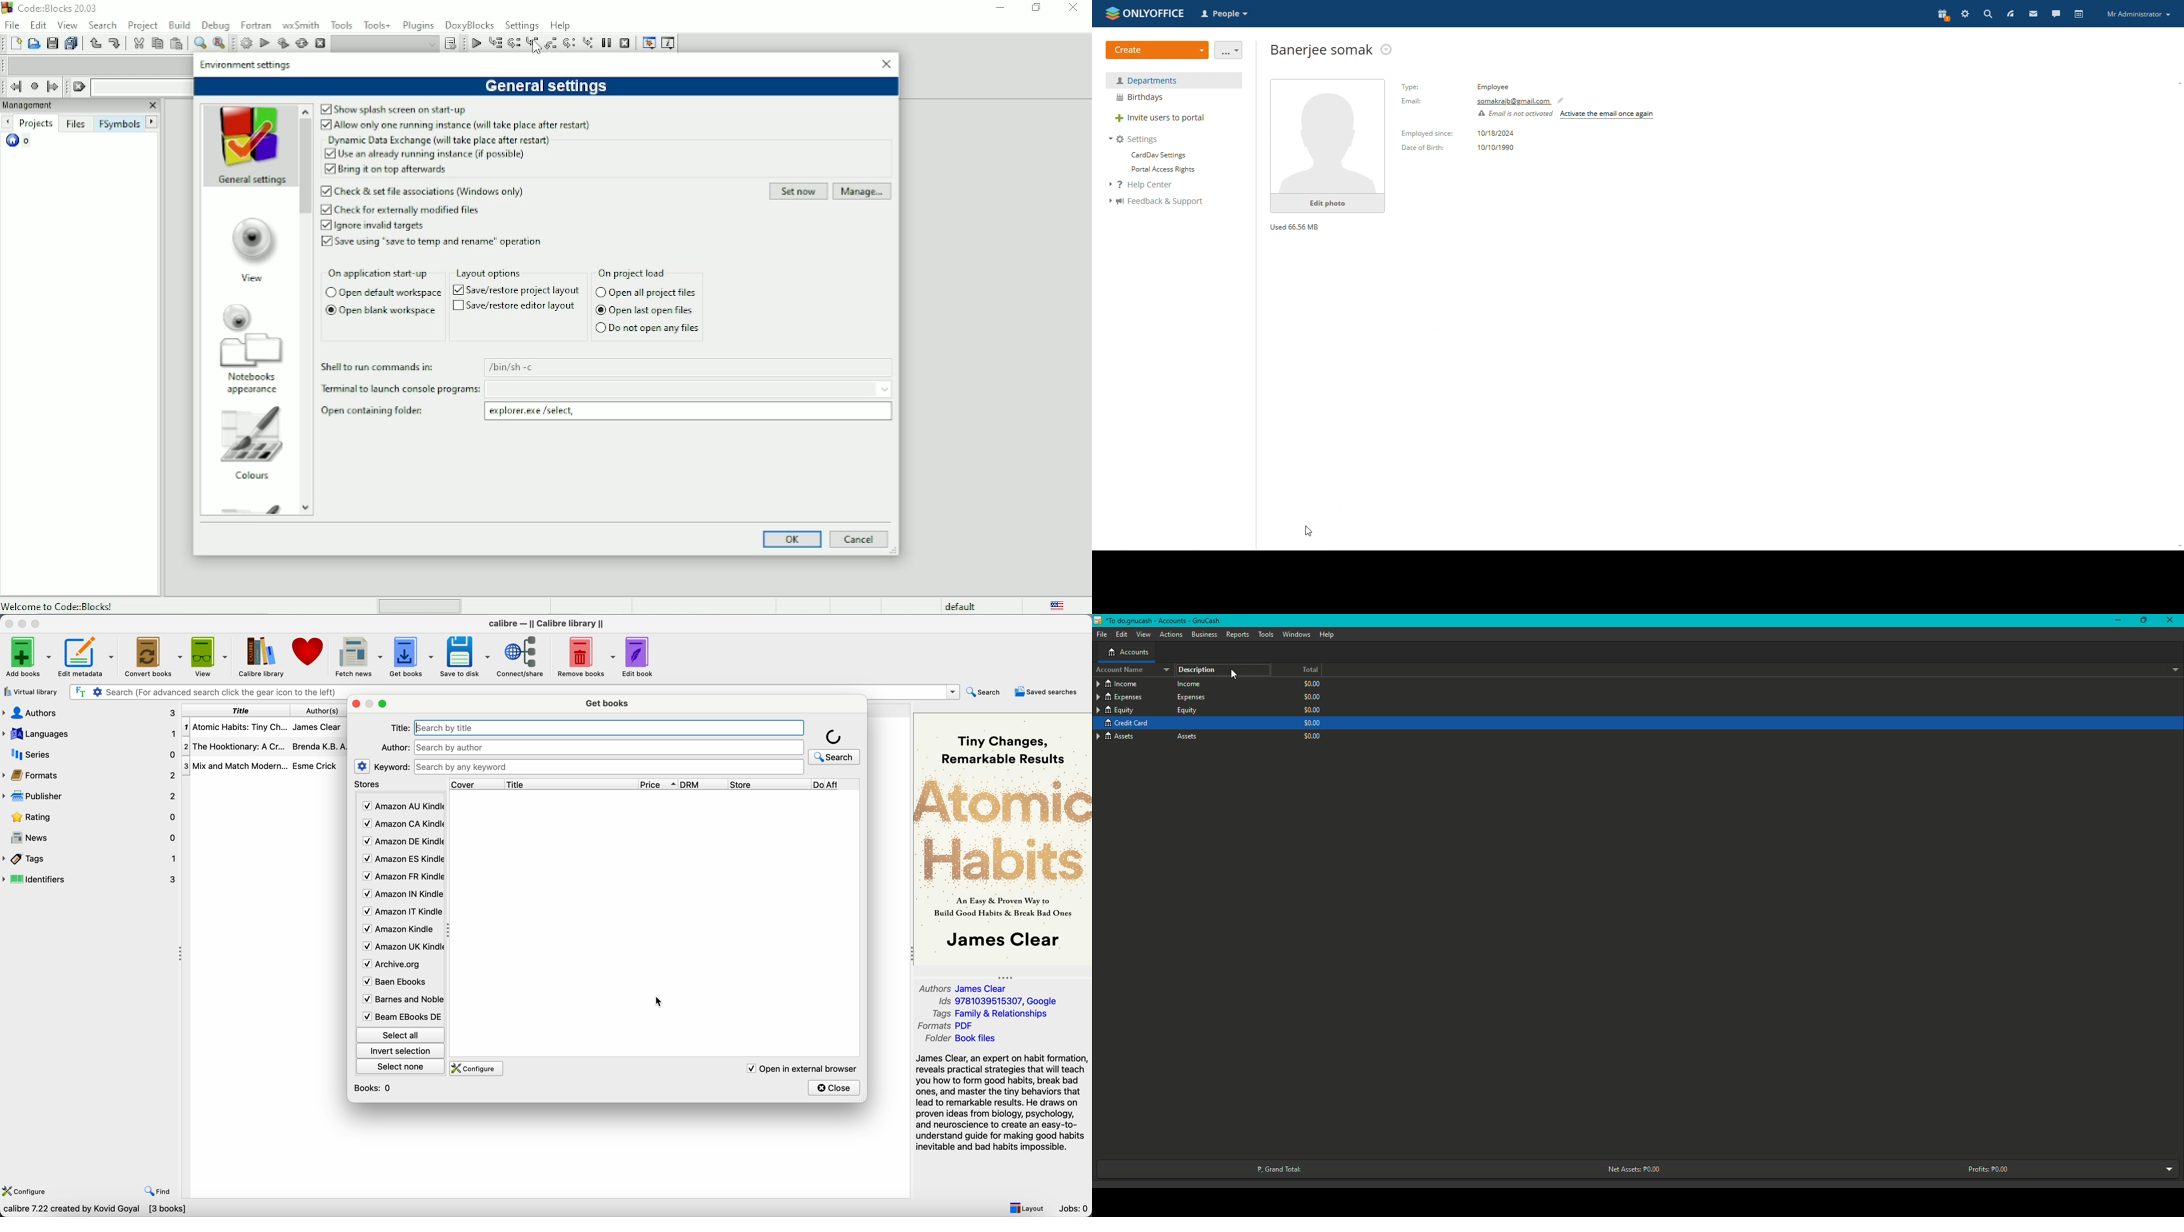  Describe the element at coordinates (401, 1069) in the screenshot. I see `select none` at that location.